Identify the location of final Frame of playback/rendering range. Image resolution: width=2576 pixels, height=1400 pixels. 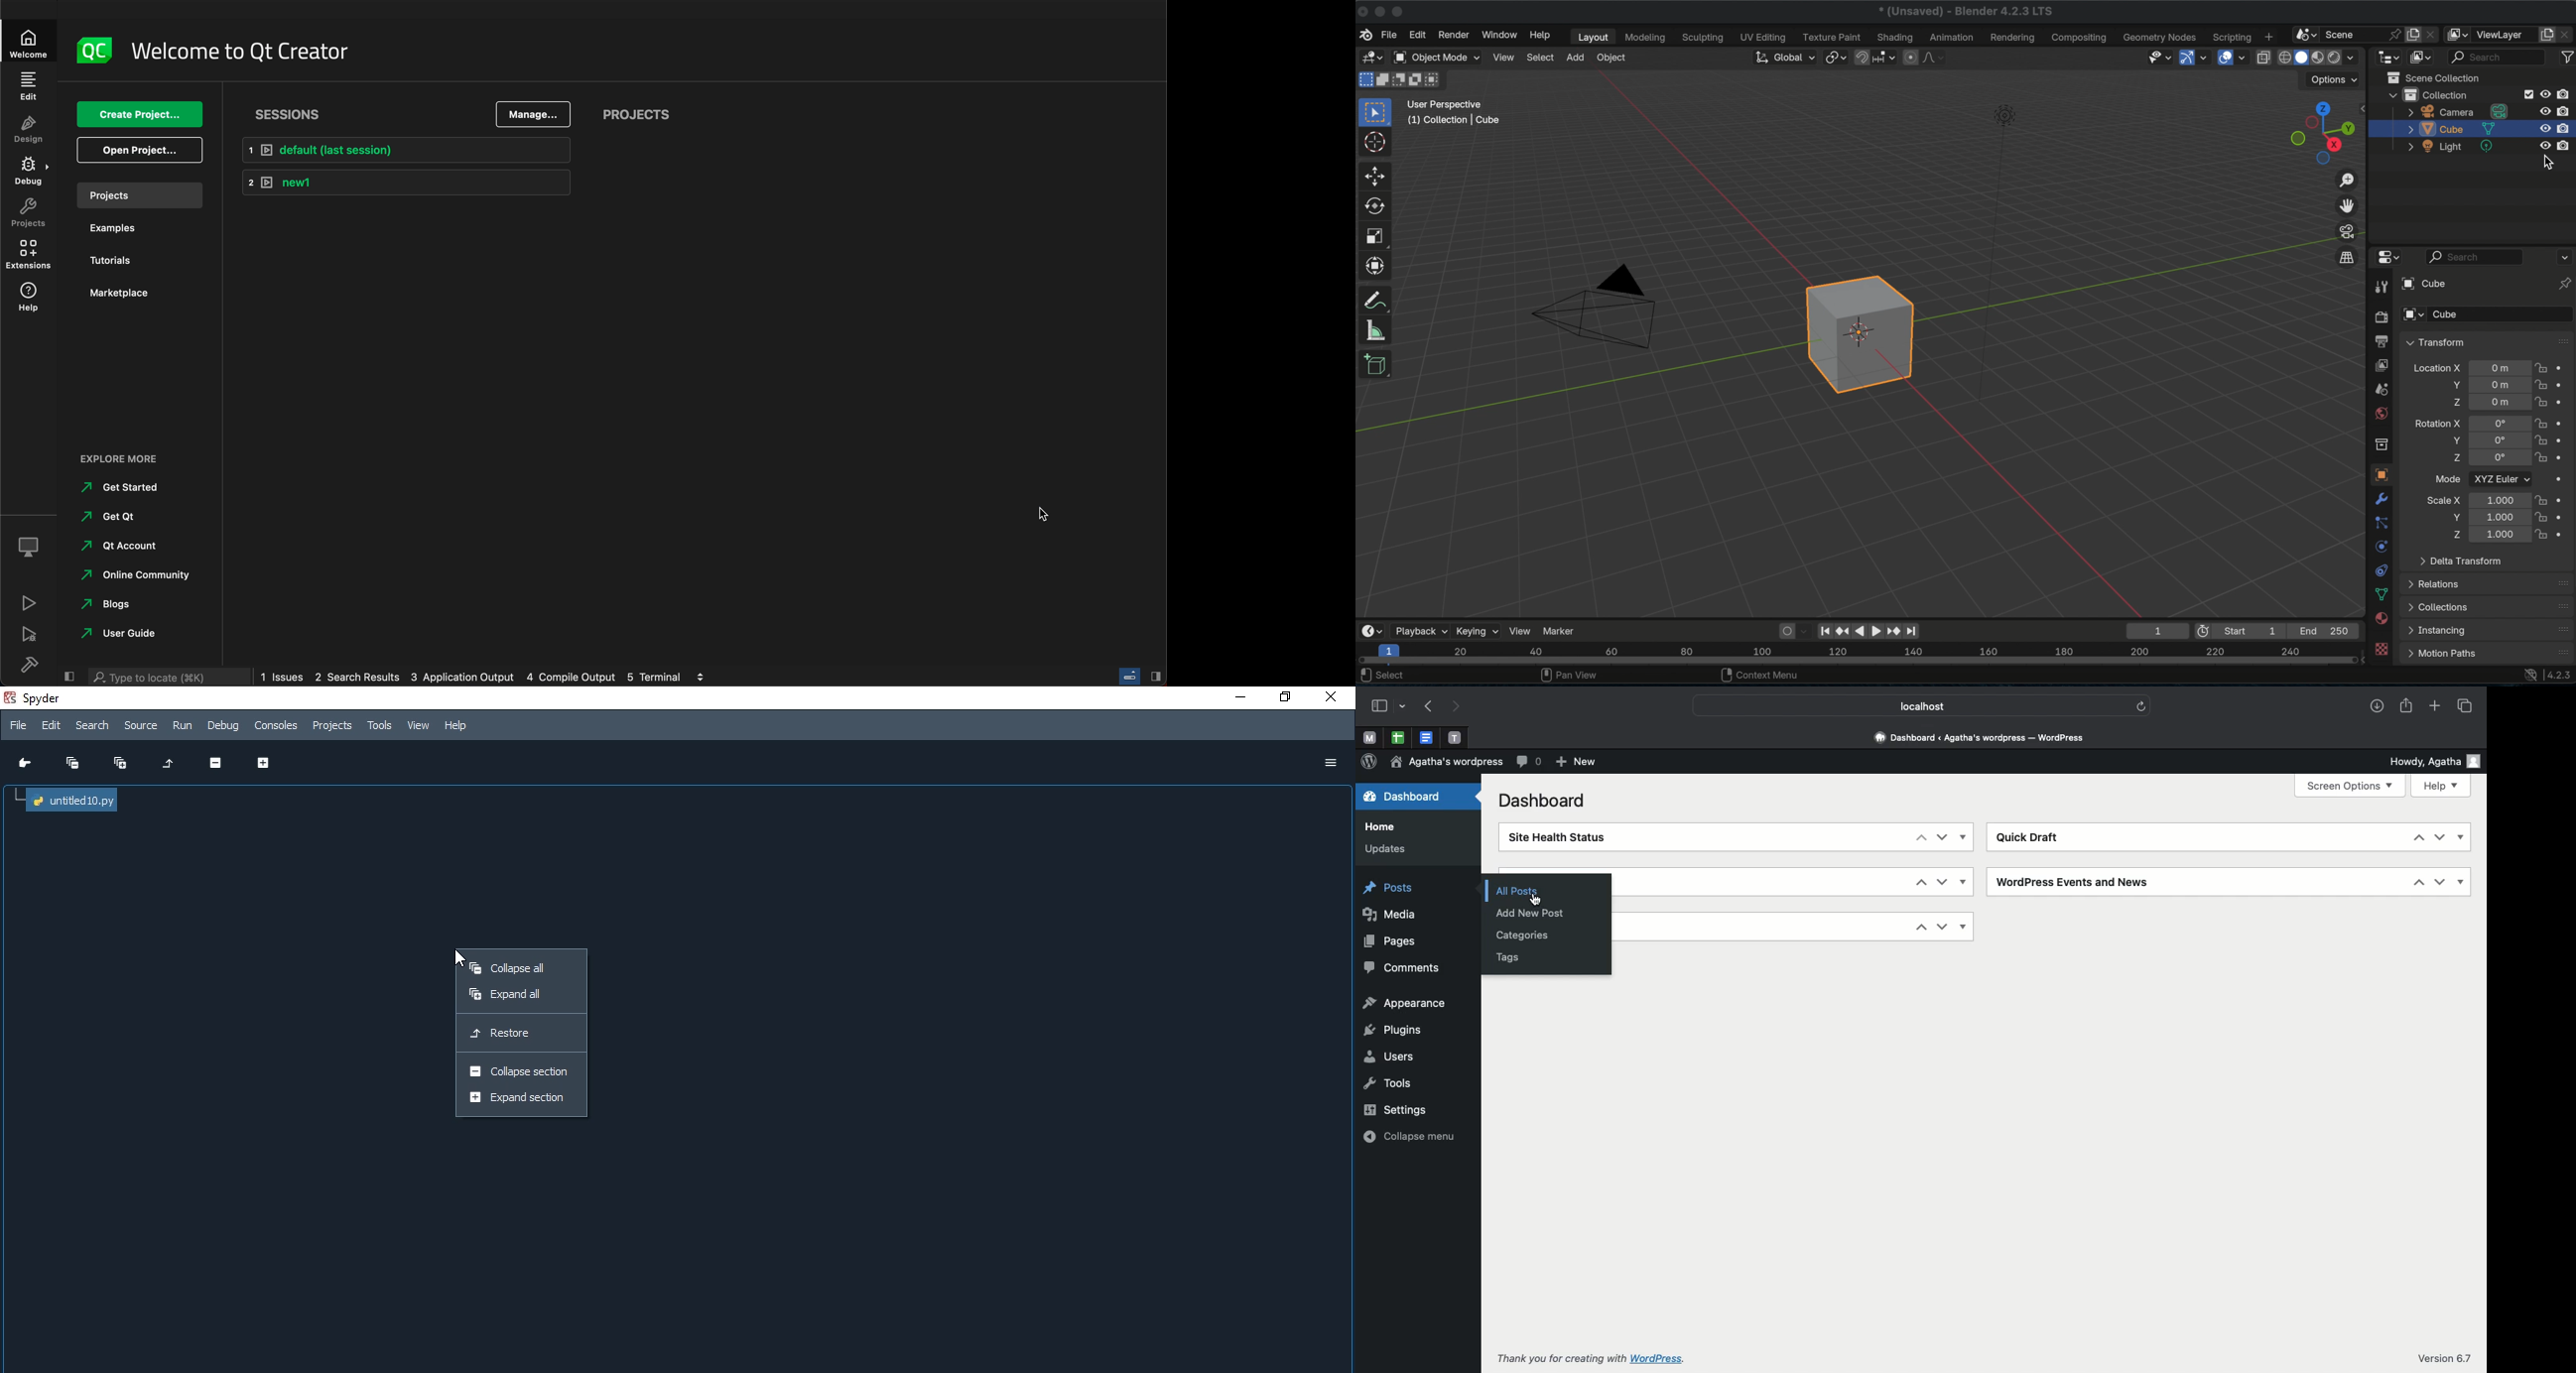
(2326, 631).